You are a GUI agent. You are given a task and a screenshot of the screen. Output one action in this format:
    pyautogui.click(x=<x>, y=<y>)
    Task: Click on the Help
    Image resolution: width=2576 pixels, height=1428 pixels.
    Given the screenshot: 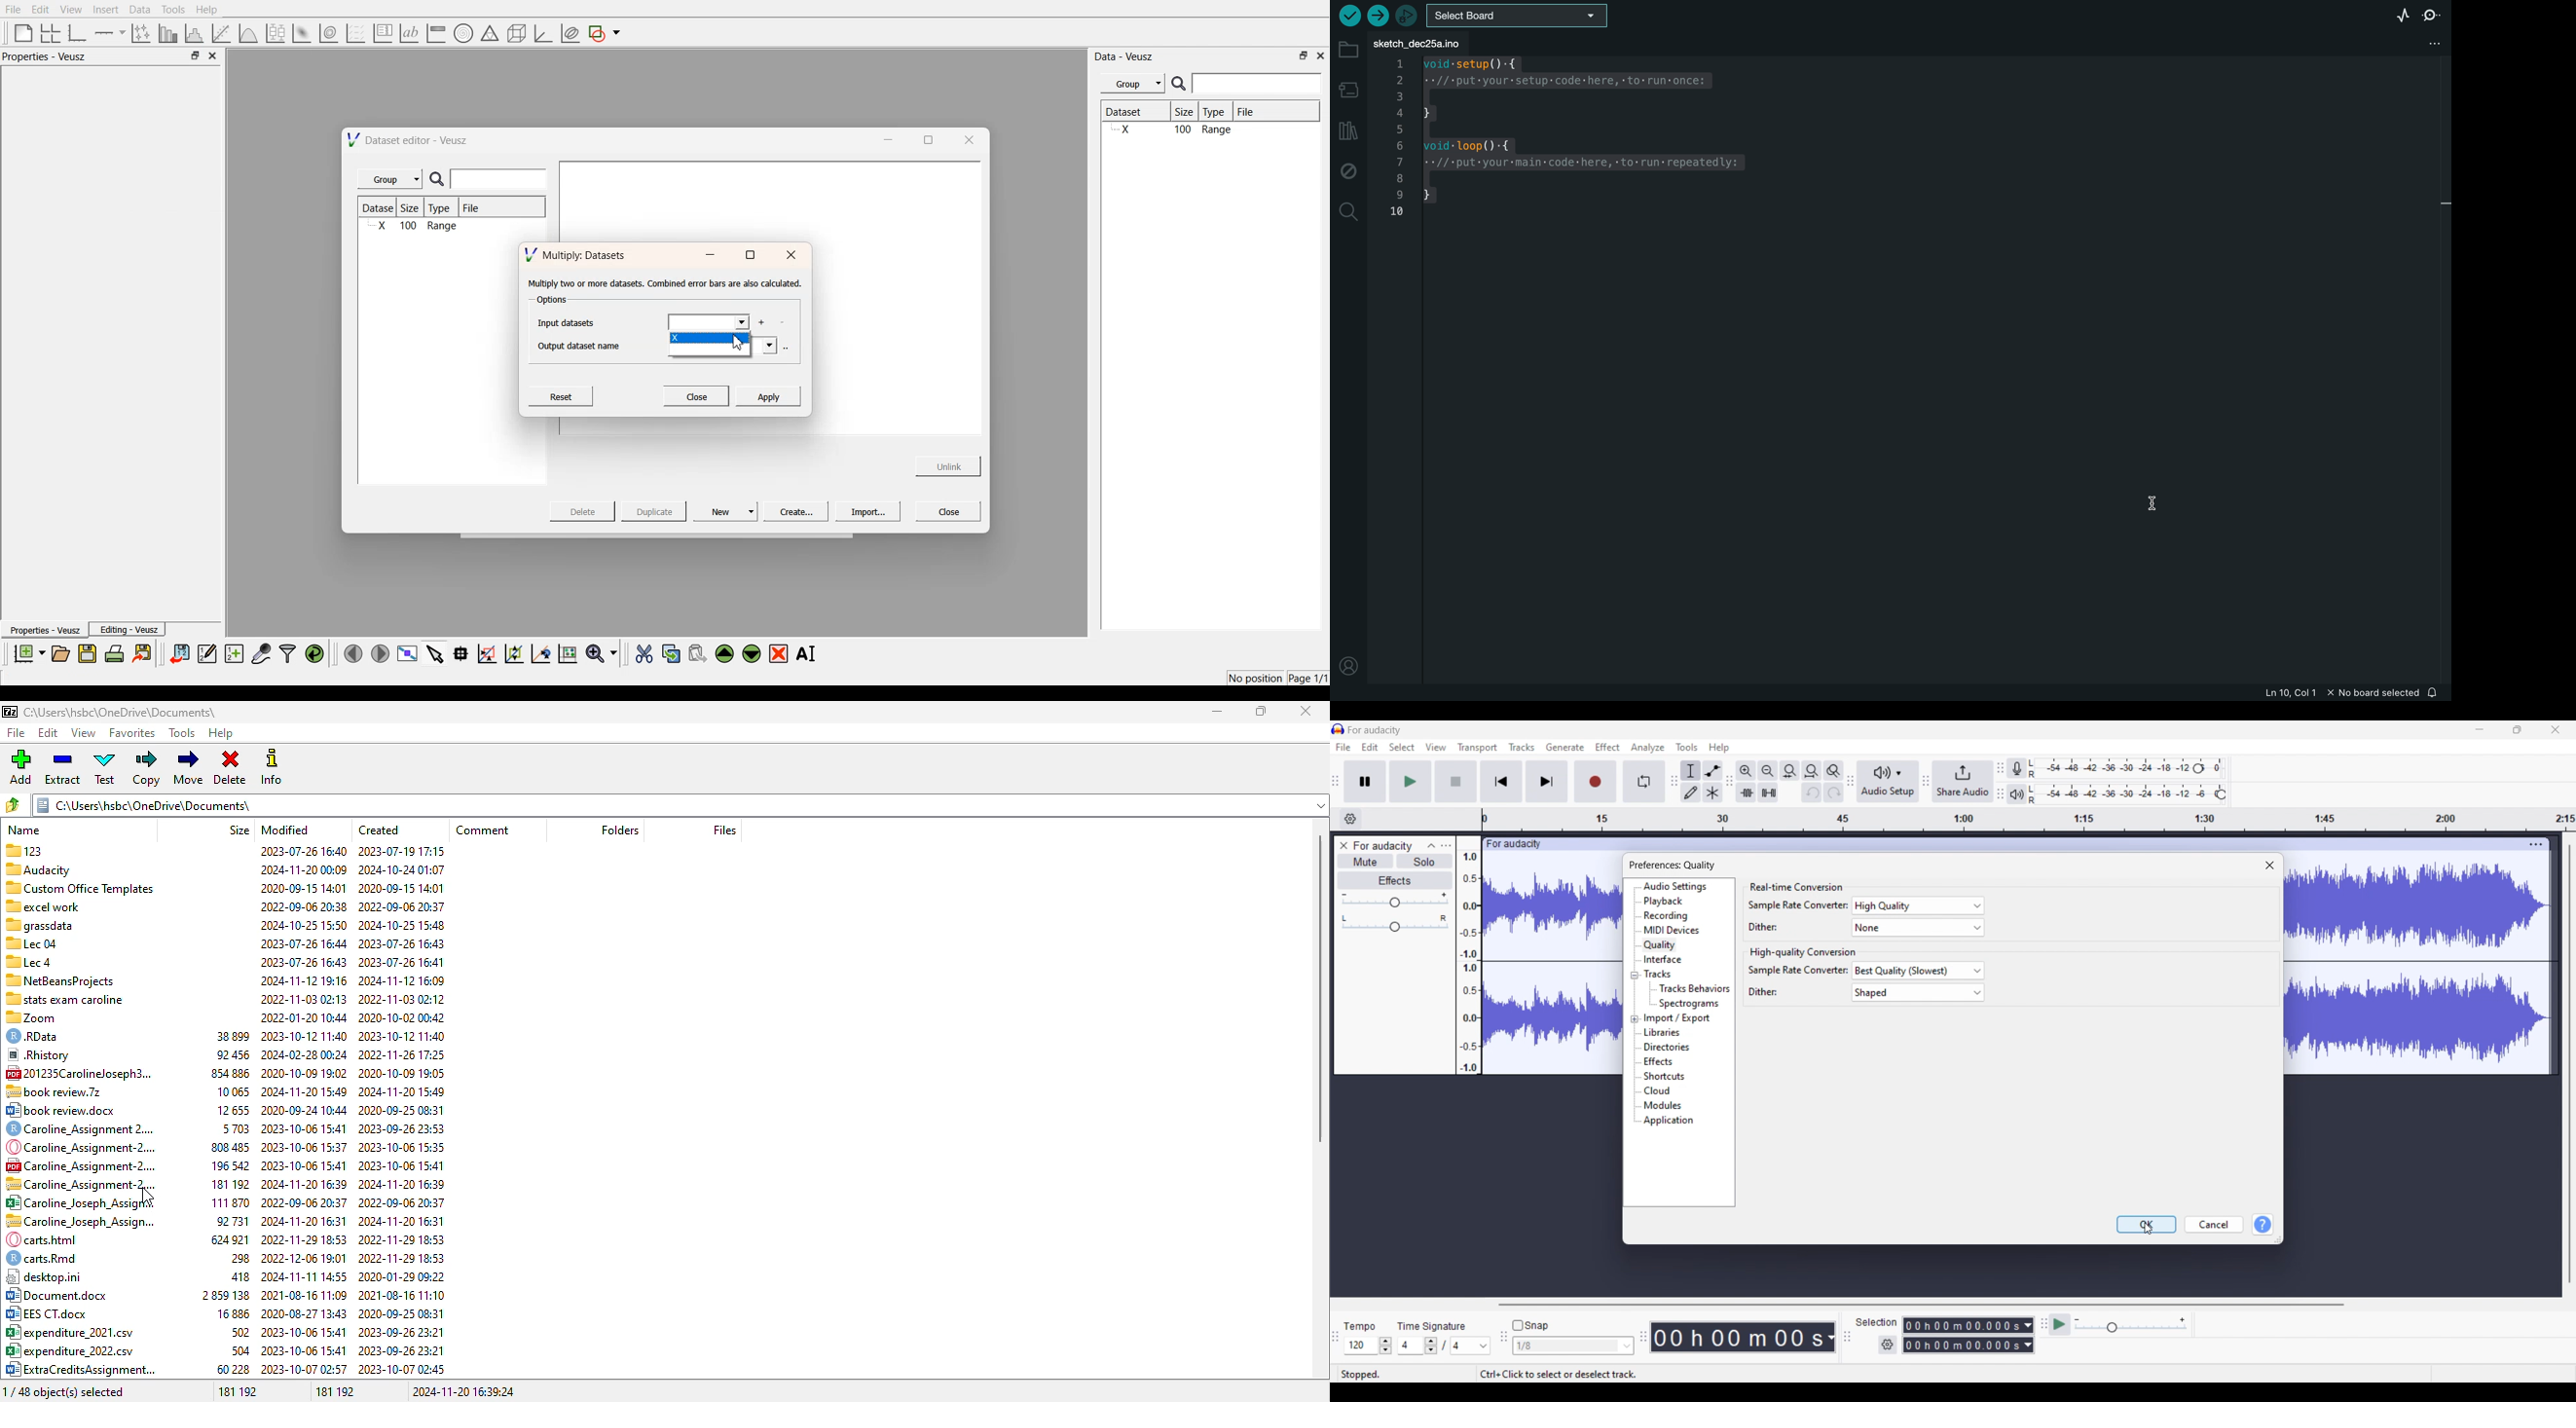 What is the action you would take?
    pyautogui.click(x=2263, y=1224)
    